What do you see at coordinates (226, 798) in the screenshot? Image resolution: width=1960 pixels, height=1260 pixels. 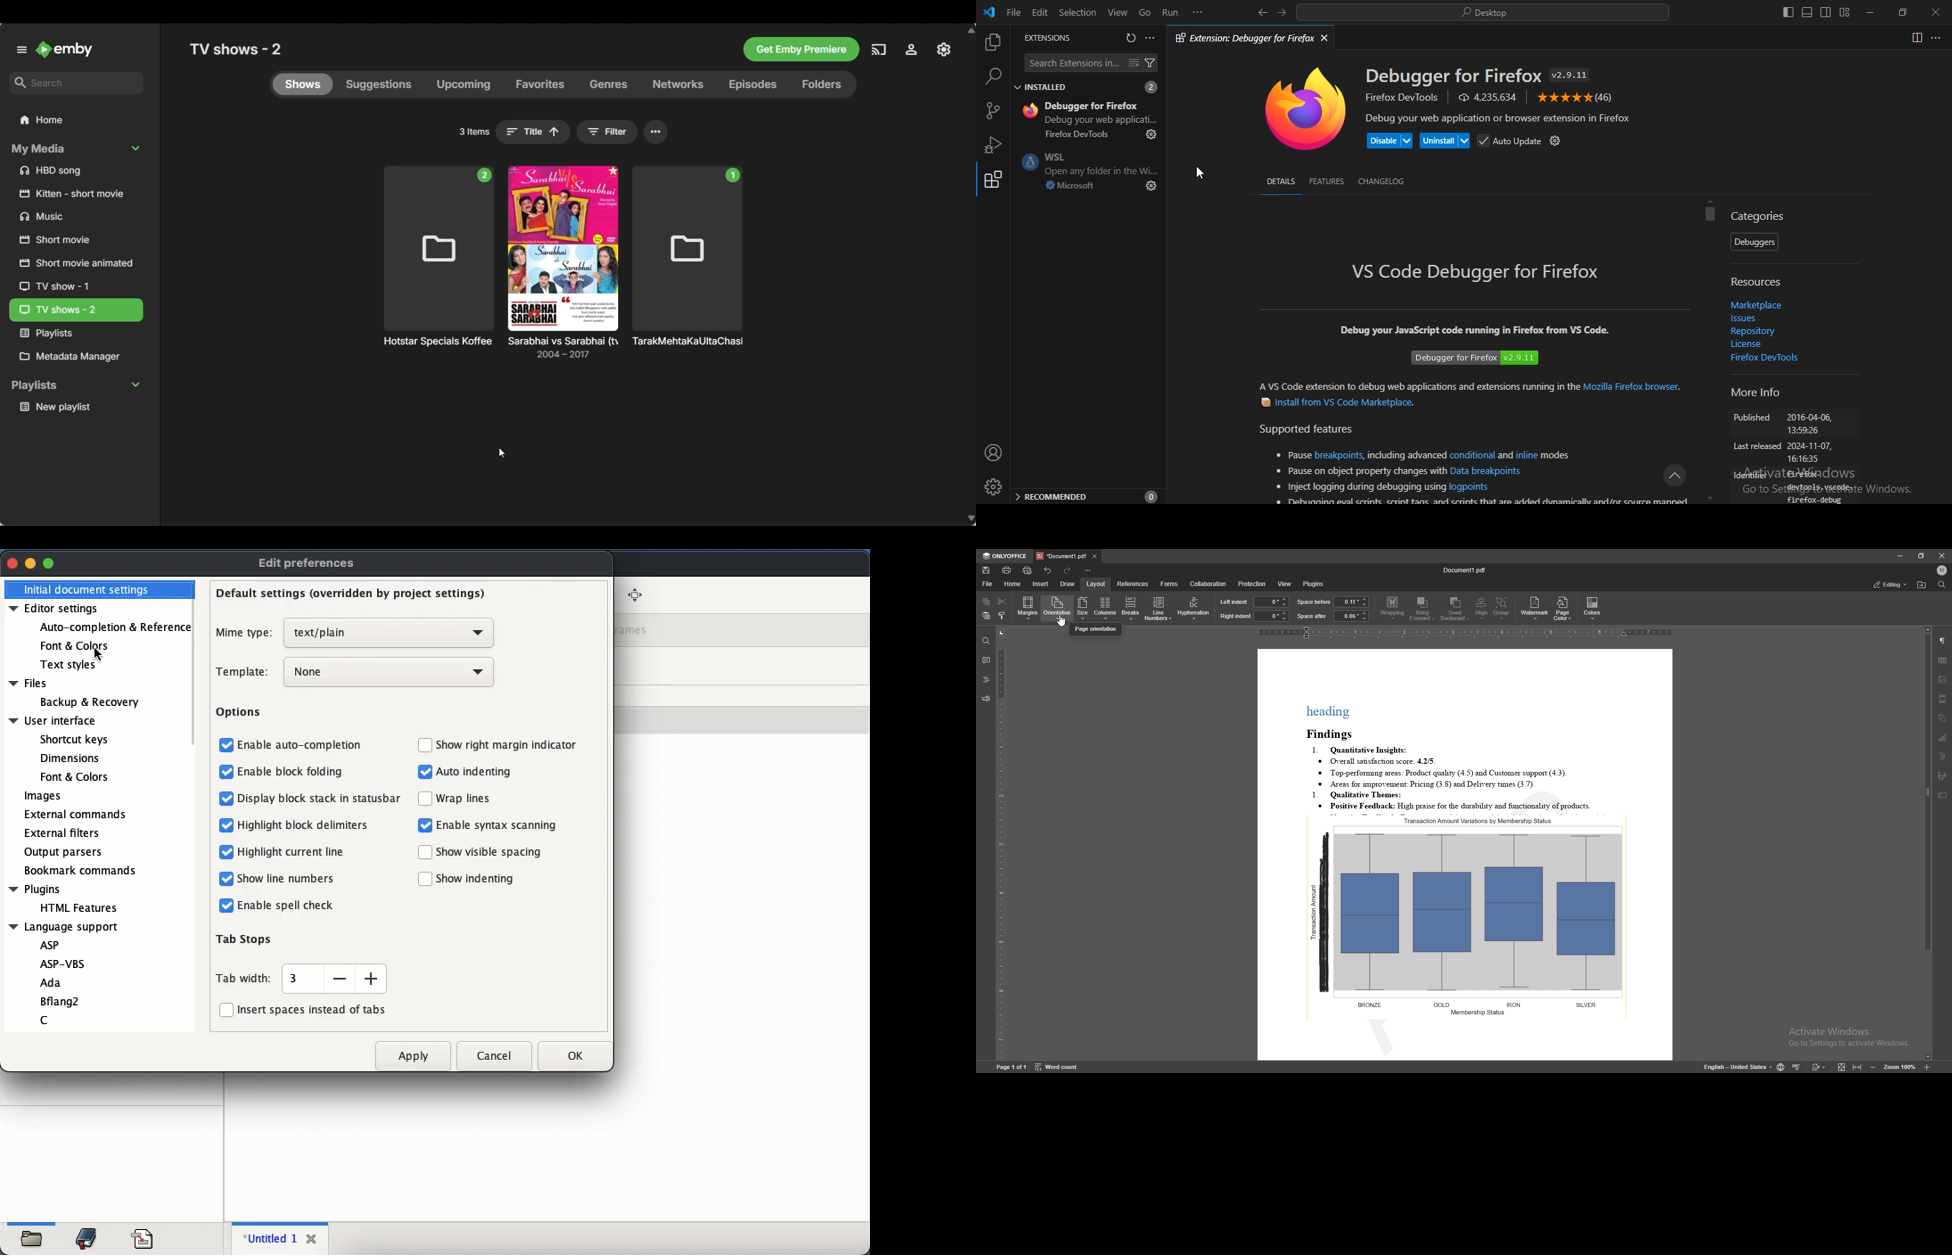 I see `checkbox` at bounding box center [226, 798].